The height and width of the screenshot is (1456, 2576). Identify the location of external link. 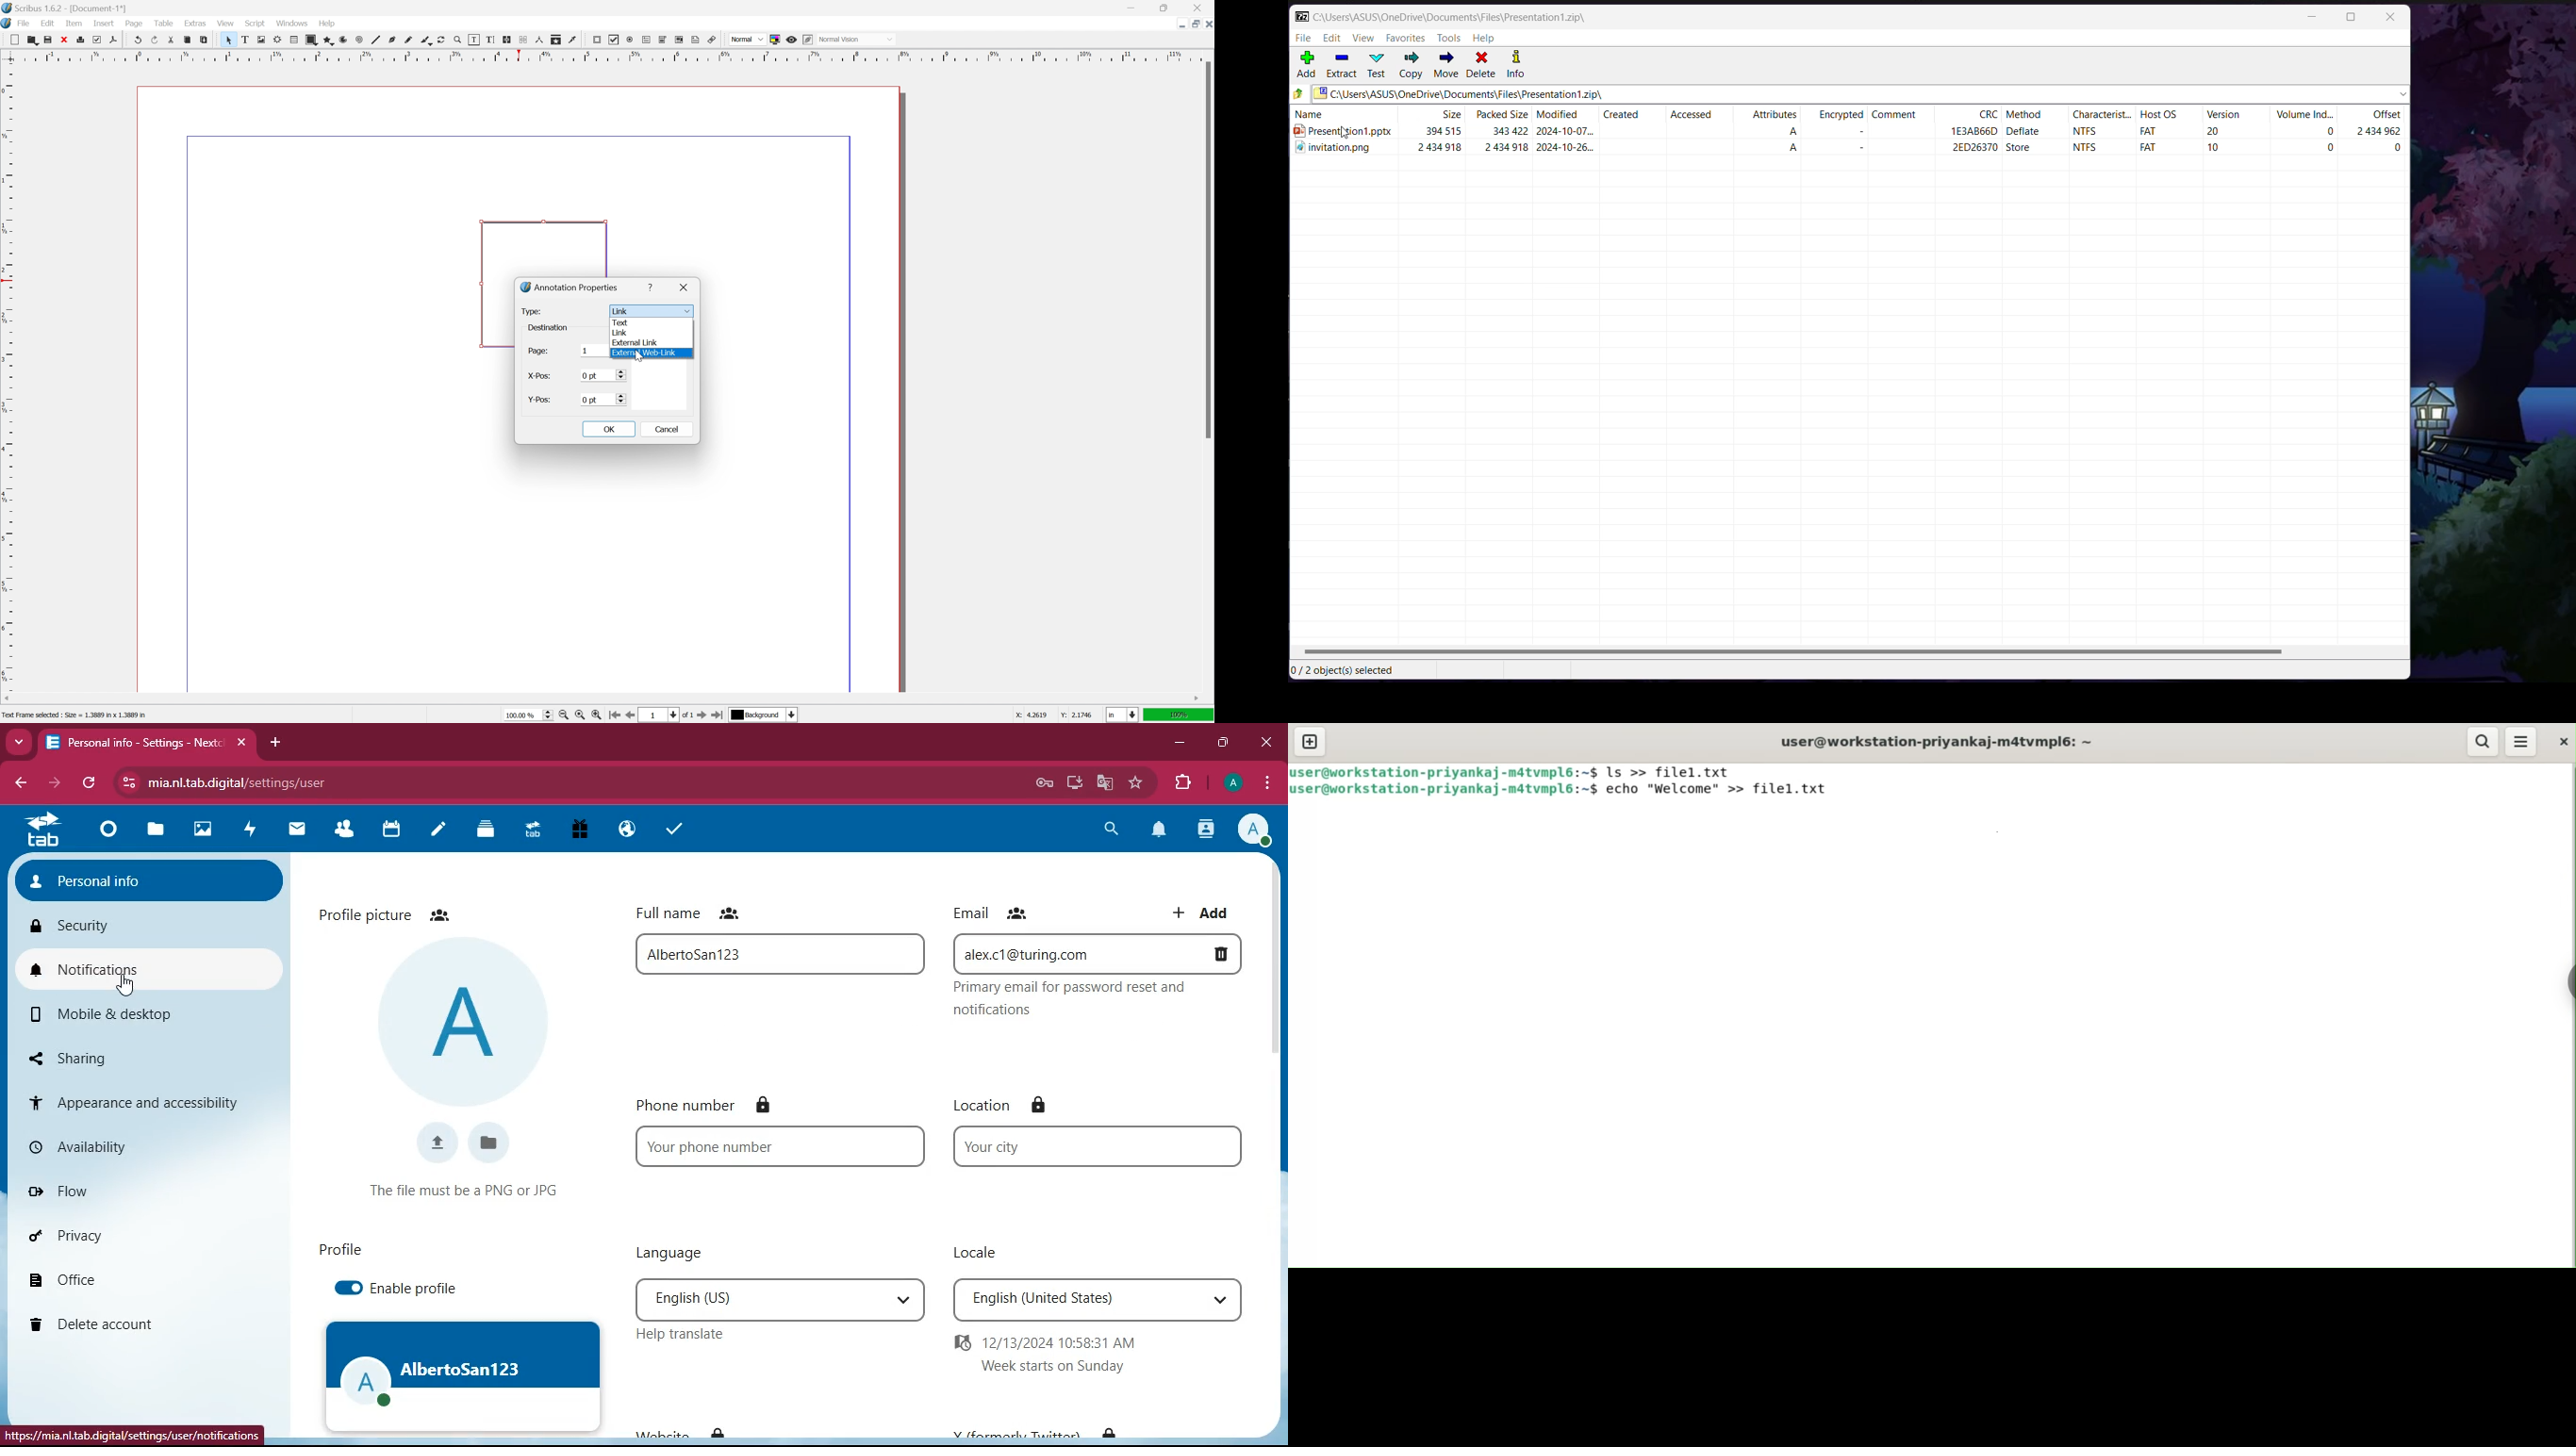
(635, 343).